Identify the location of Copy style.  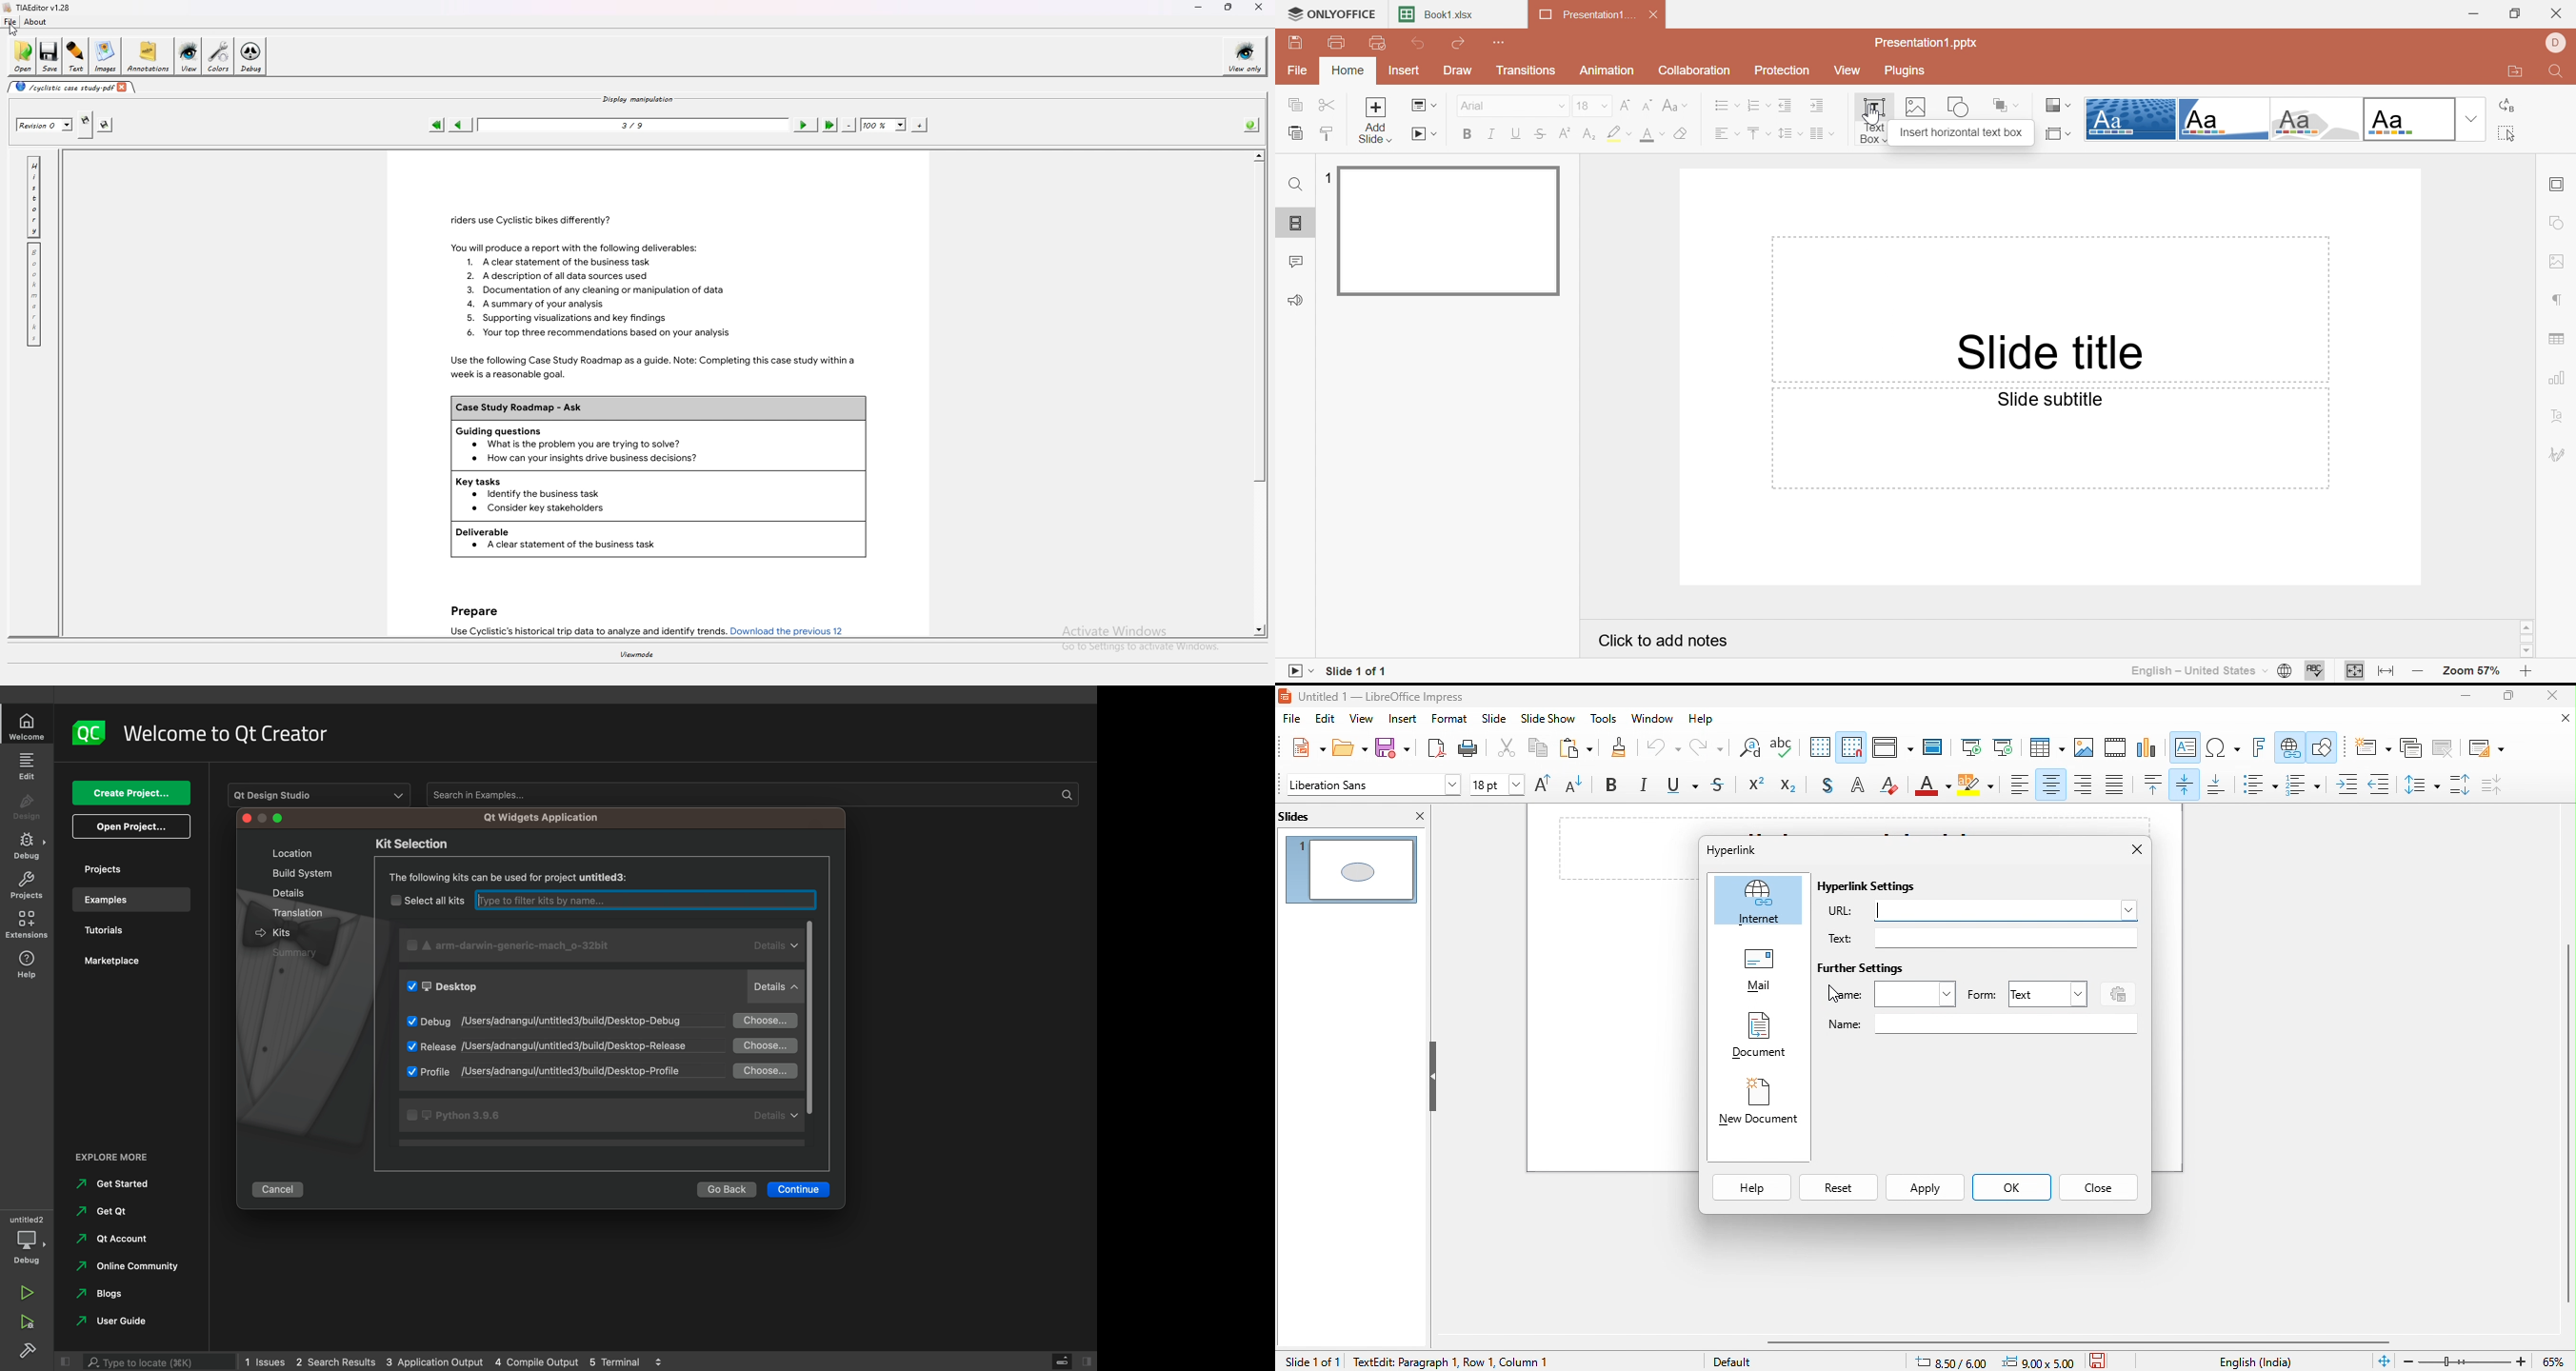
(1327, 134).